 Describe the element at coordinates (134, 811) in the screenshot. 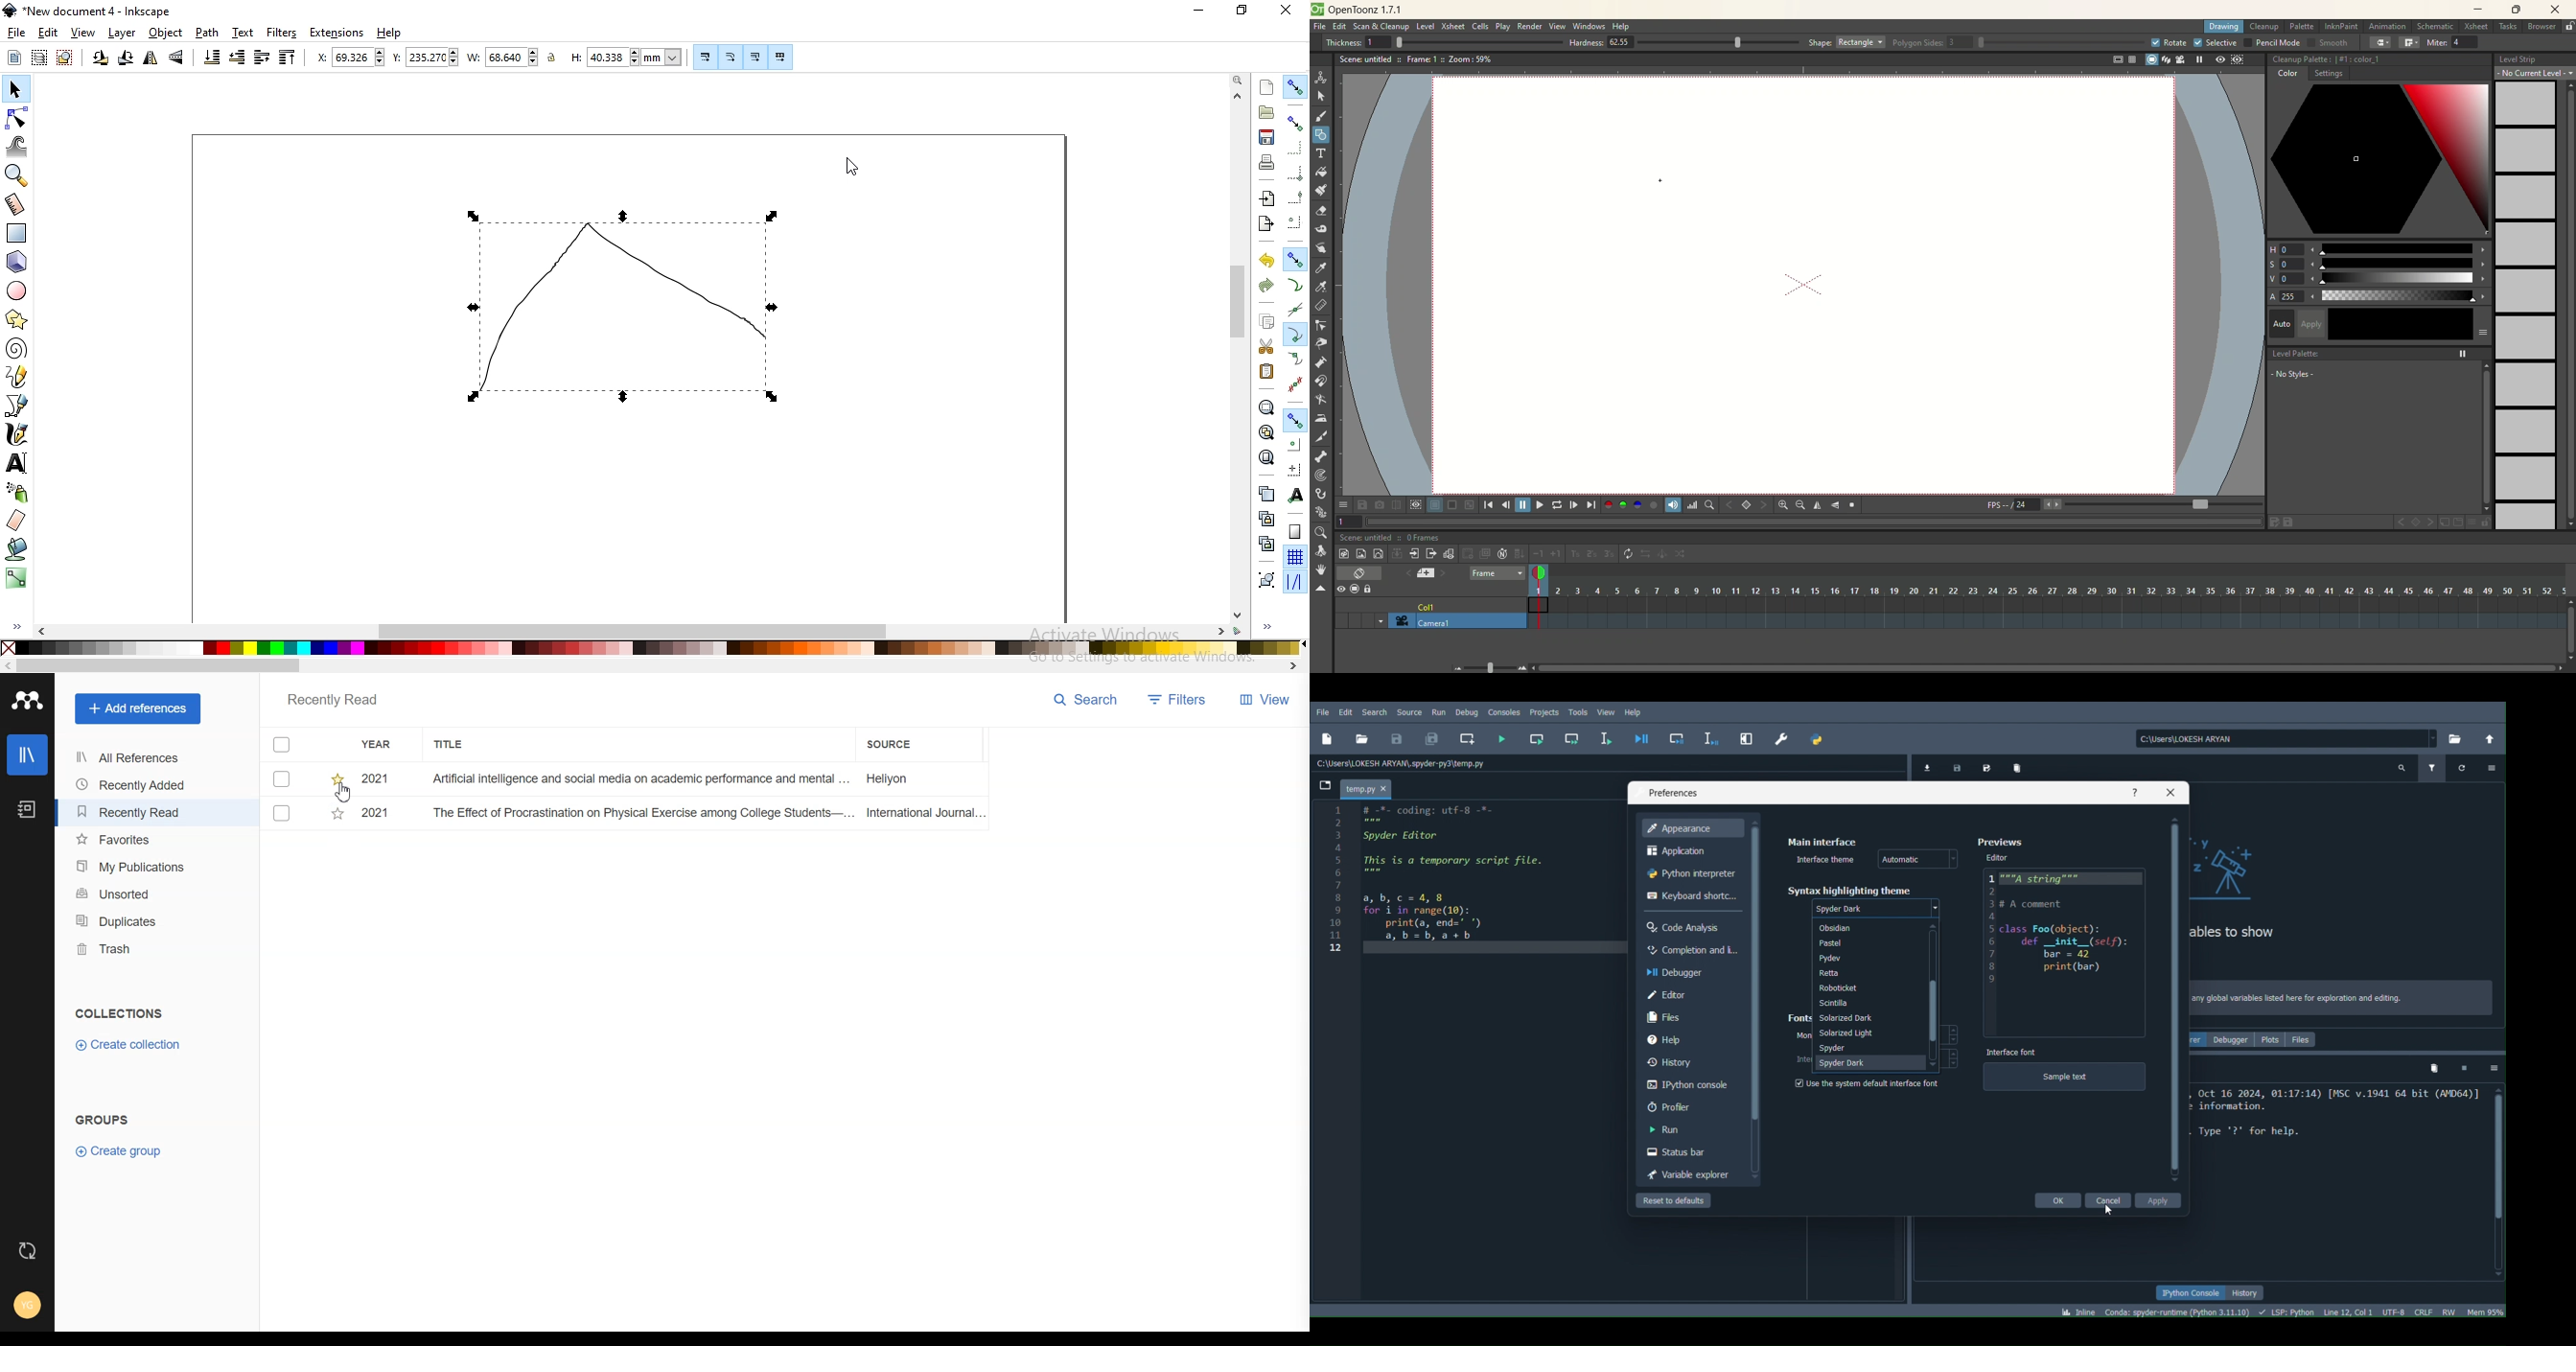

I see `Recently Read` at that location.